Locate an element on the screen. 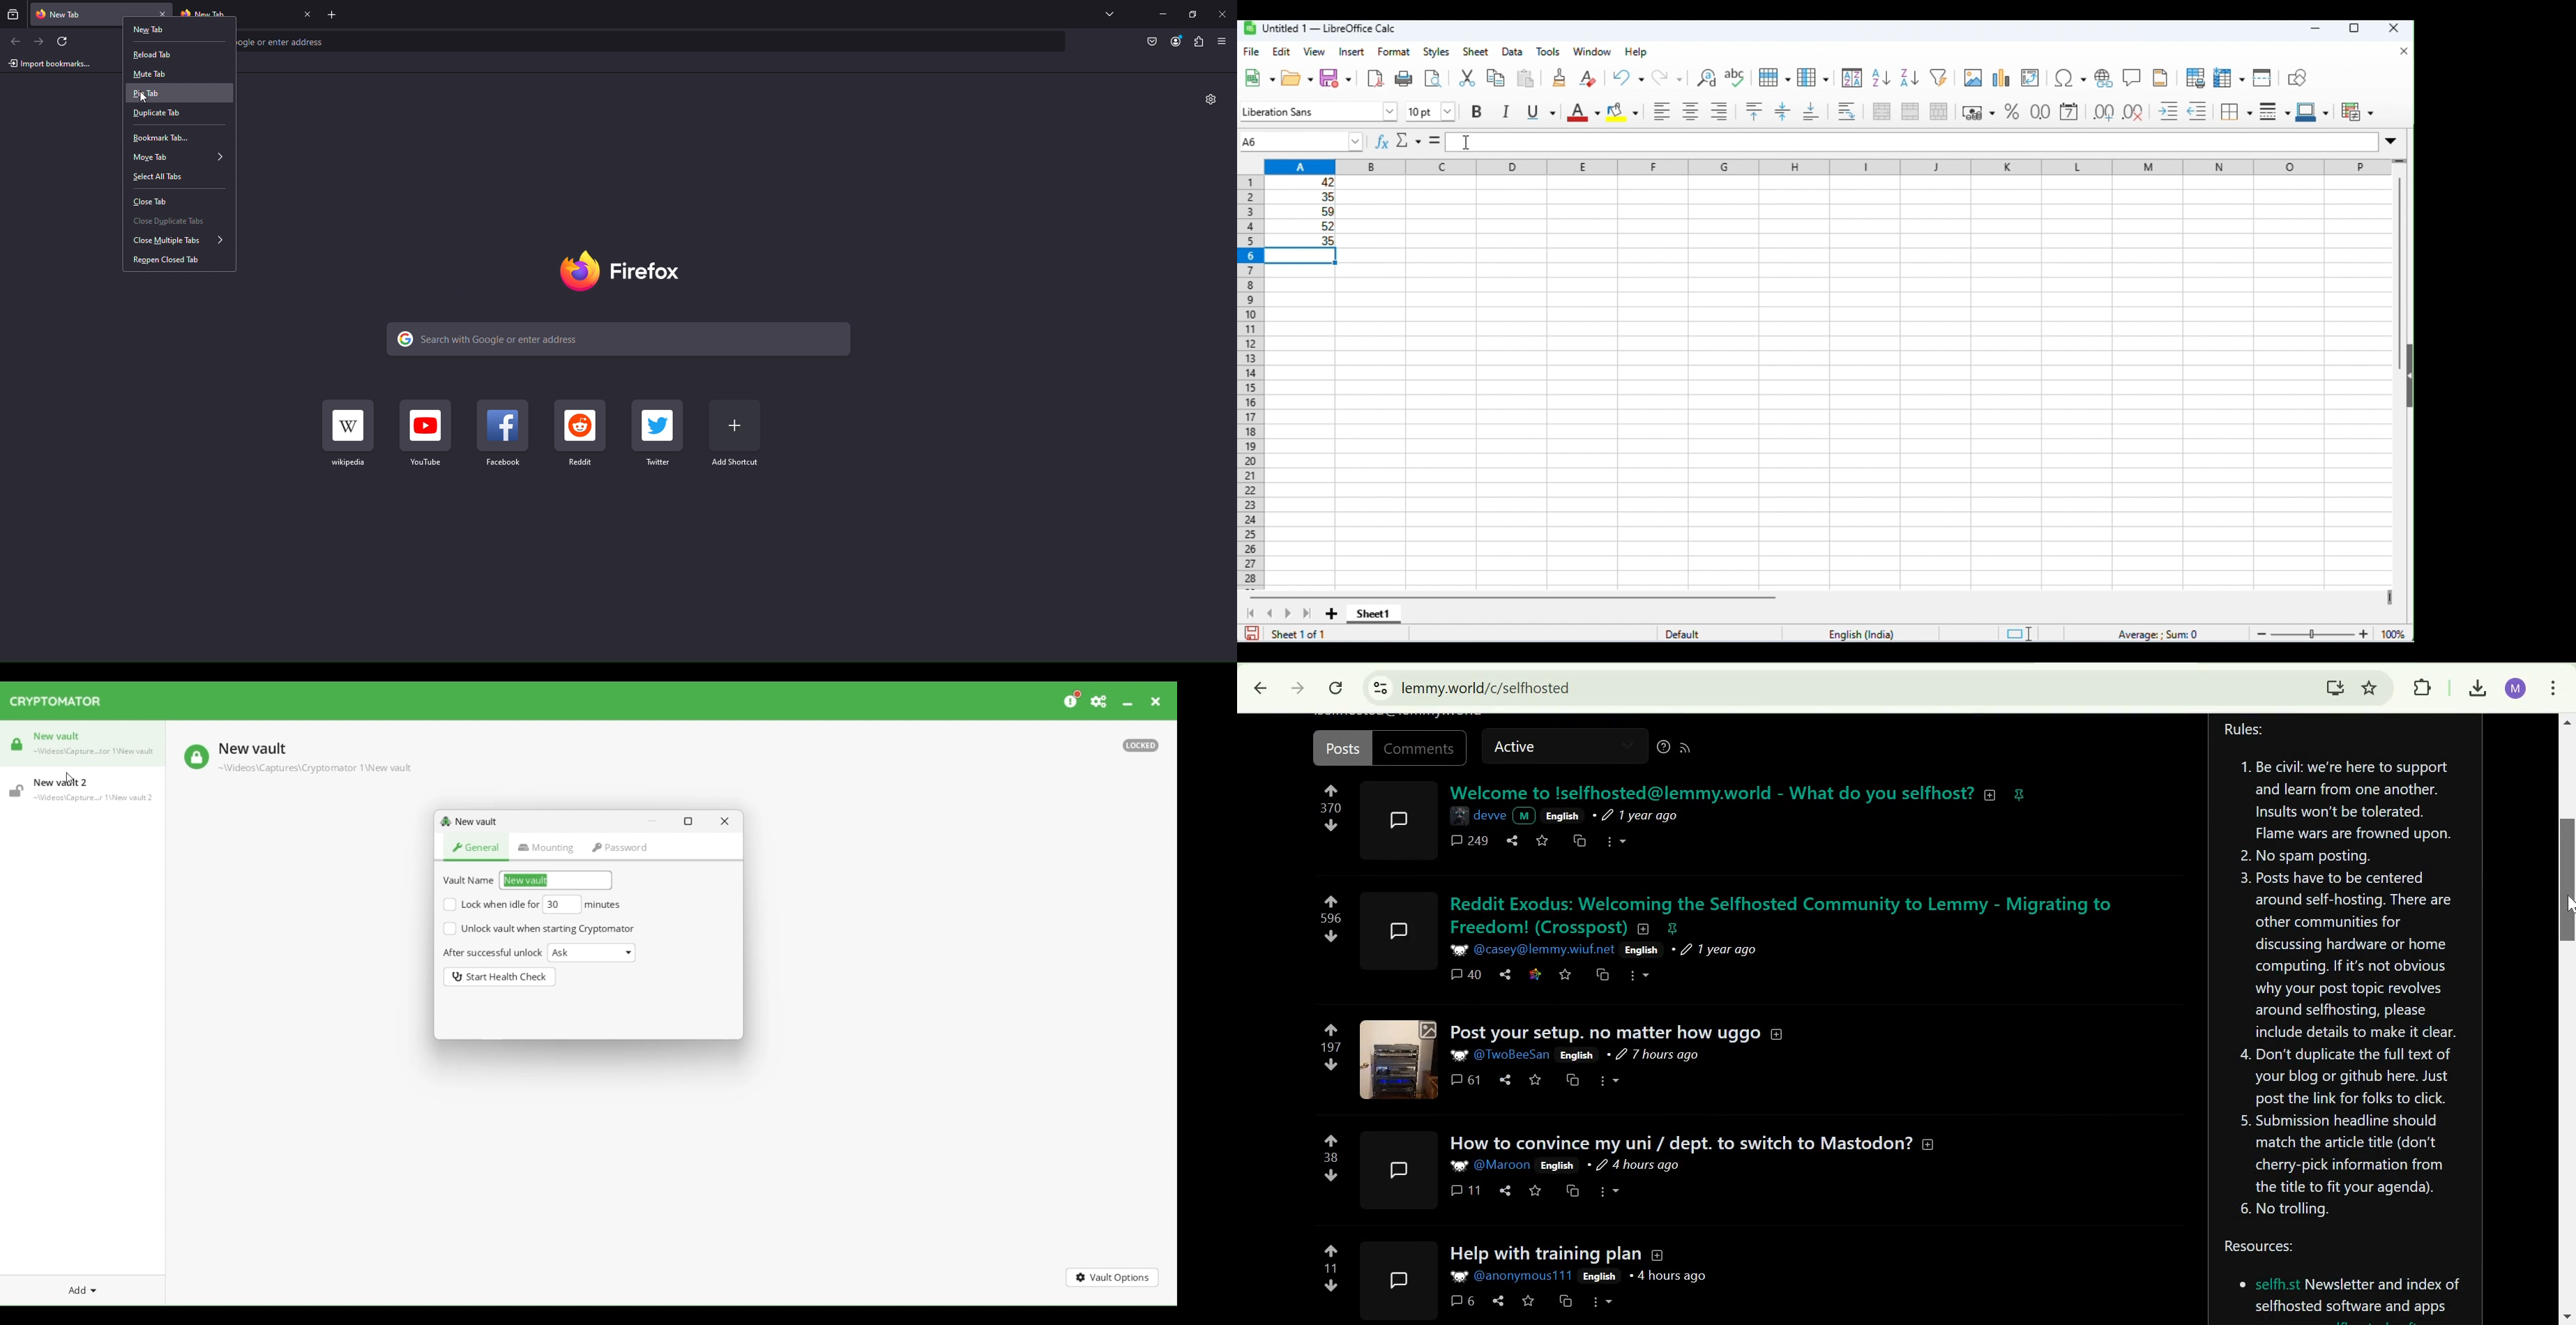 The height and width of the screenshot is (1344, 2576). upvote is located at coordinates (1331, 791).